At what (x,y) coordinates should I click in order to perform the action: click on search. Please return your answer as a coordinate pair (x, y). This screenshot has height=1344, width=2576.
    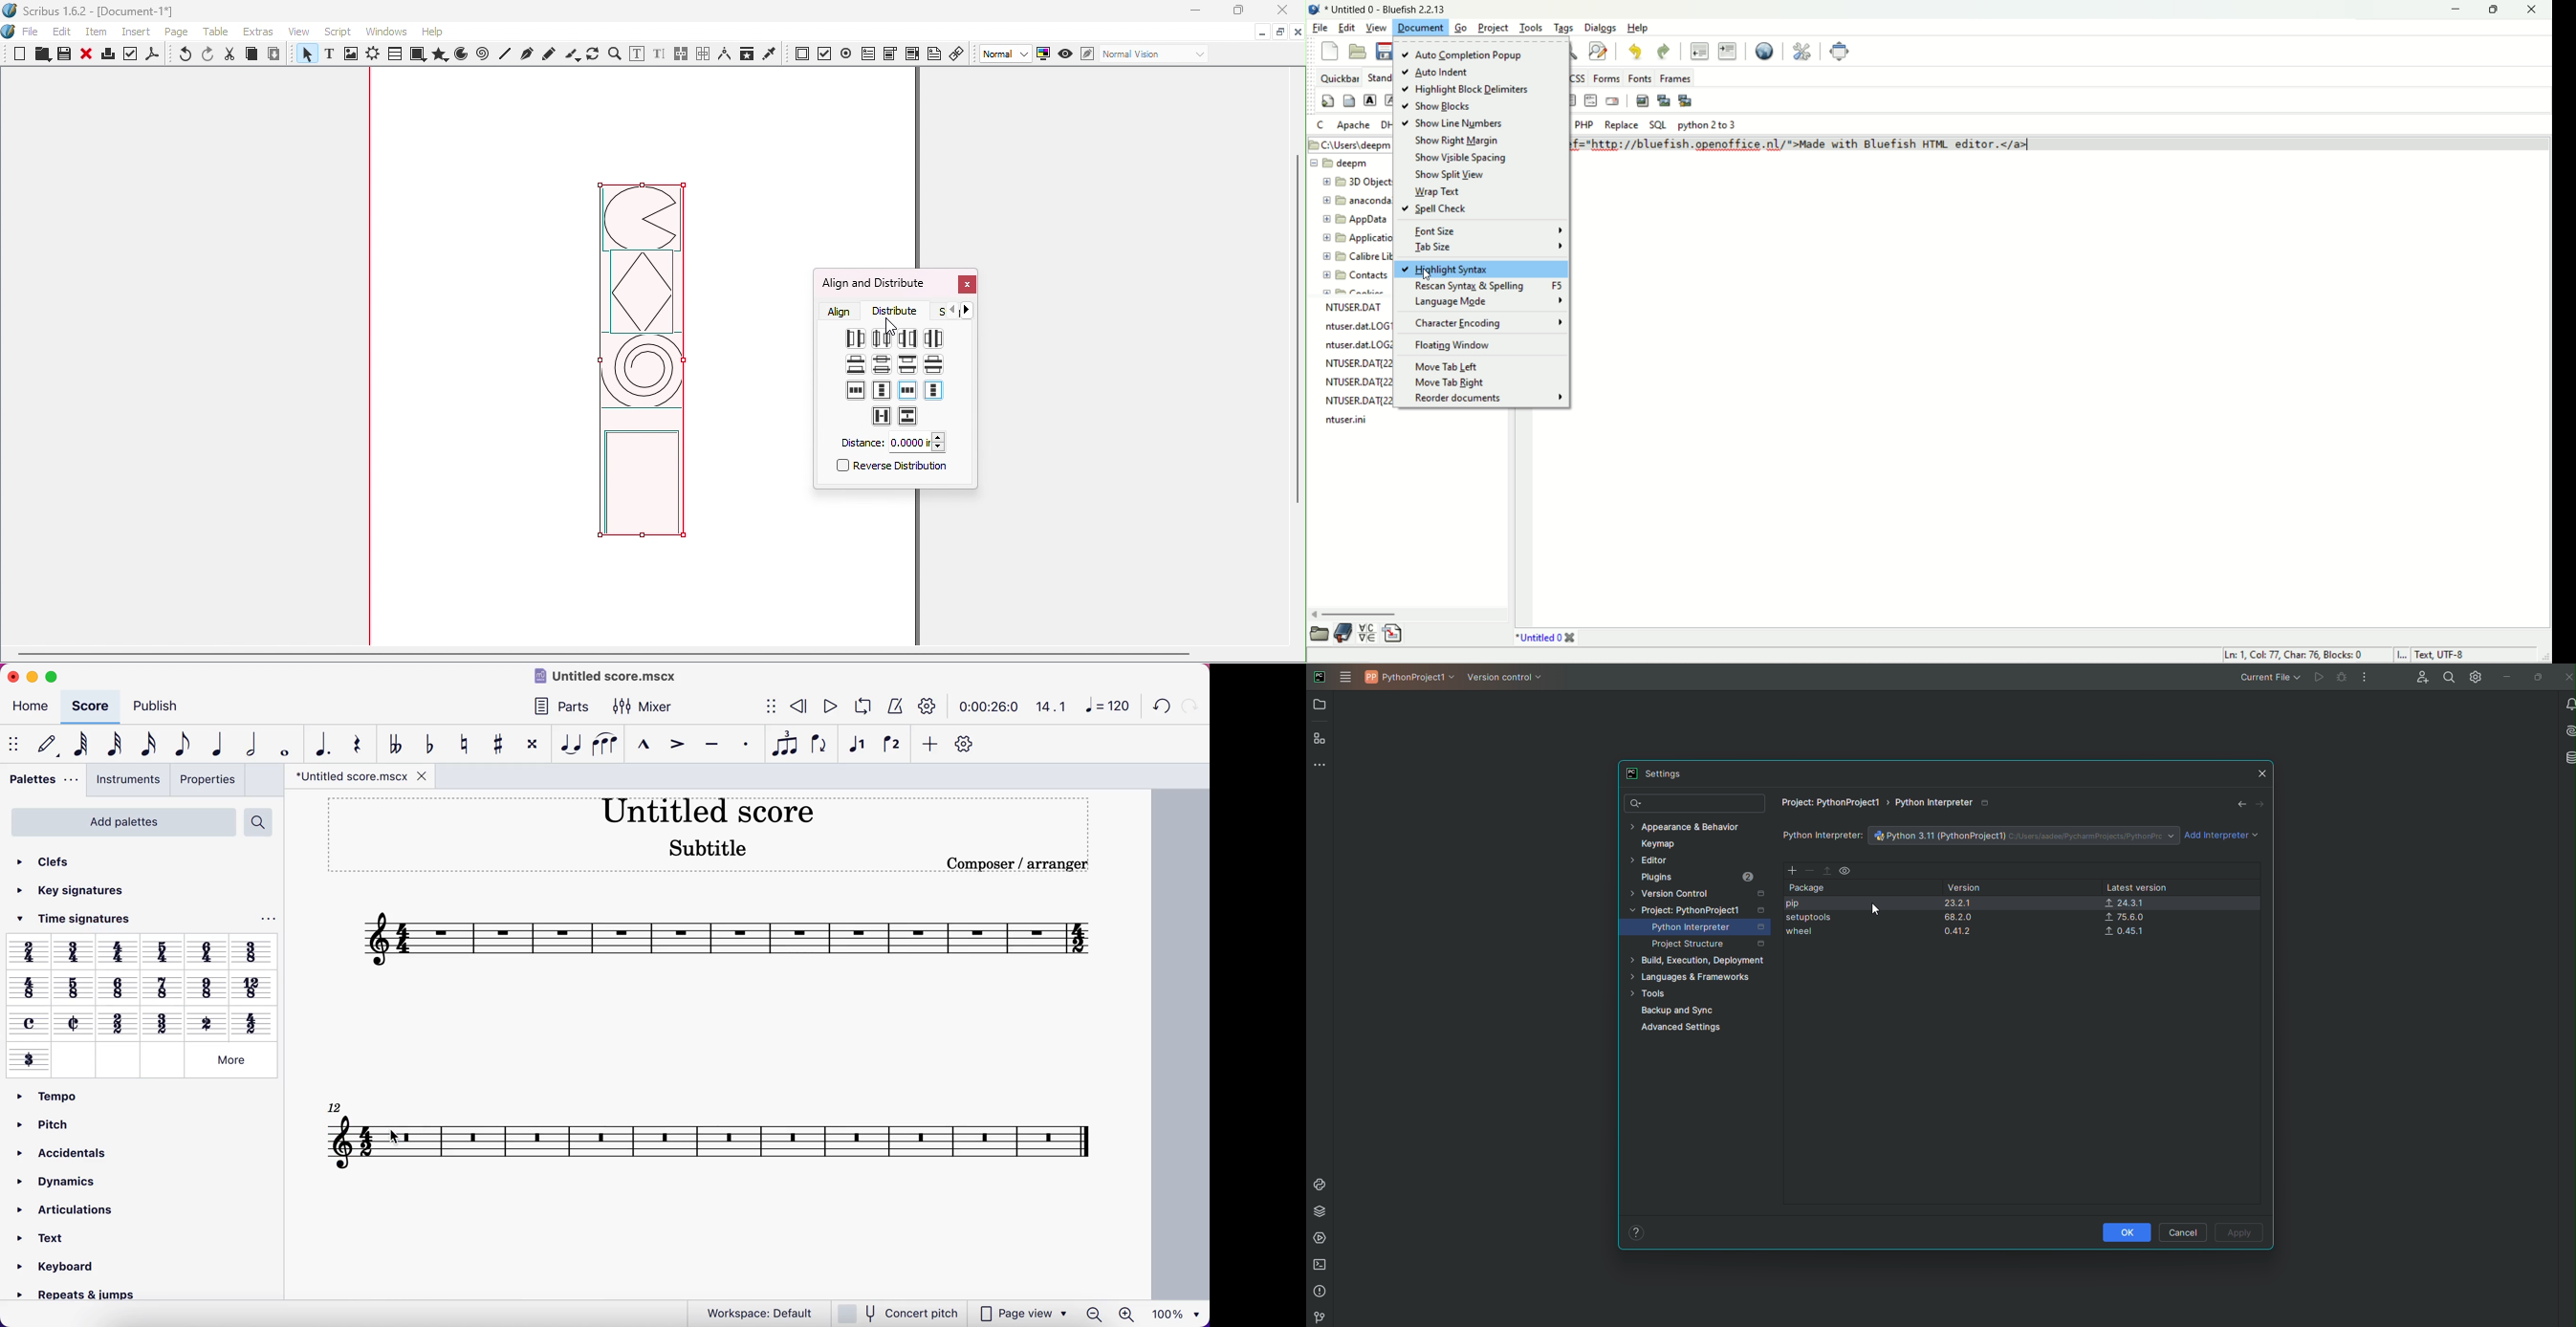
    Looking at the image, I should click on (263, 823).